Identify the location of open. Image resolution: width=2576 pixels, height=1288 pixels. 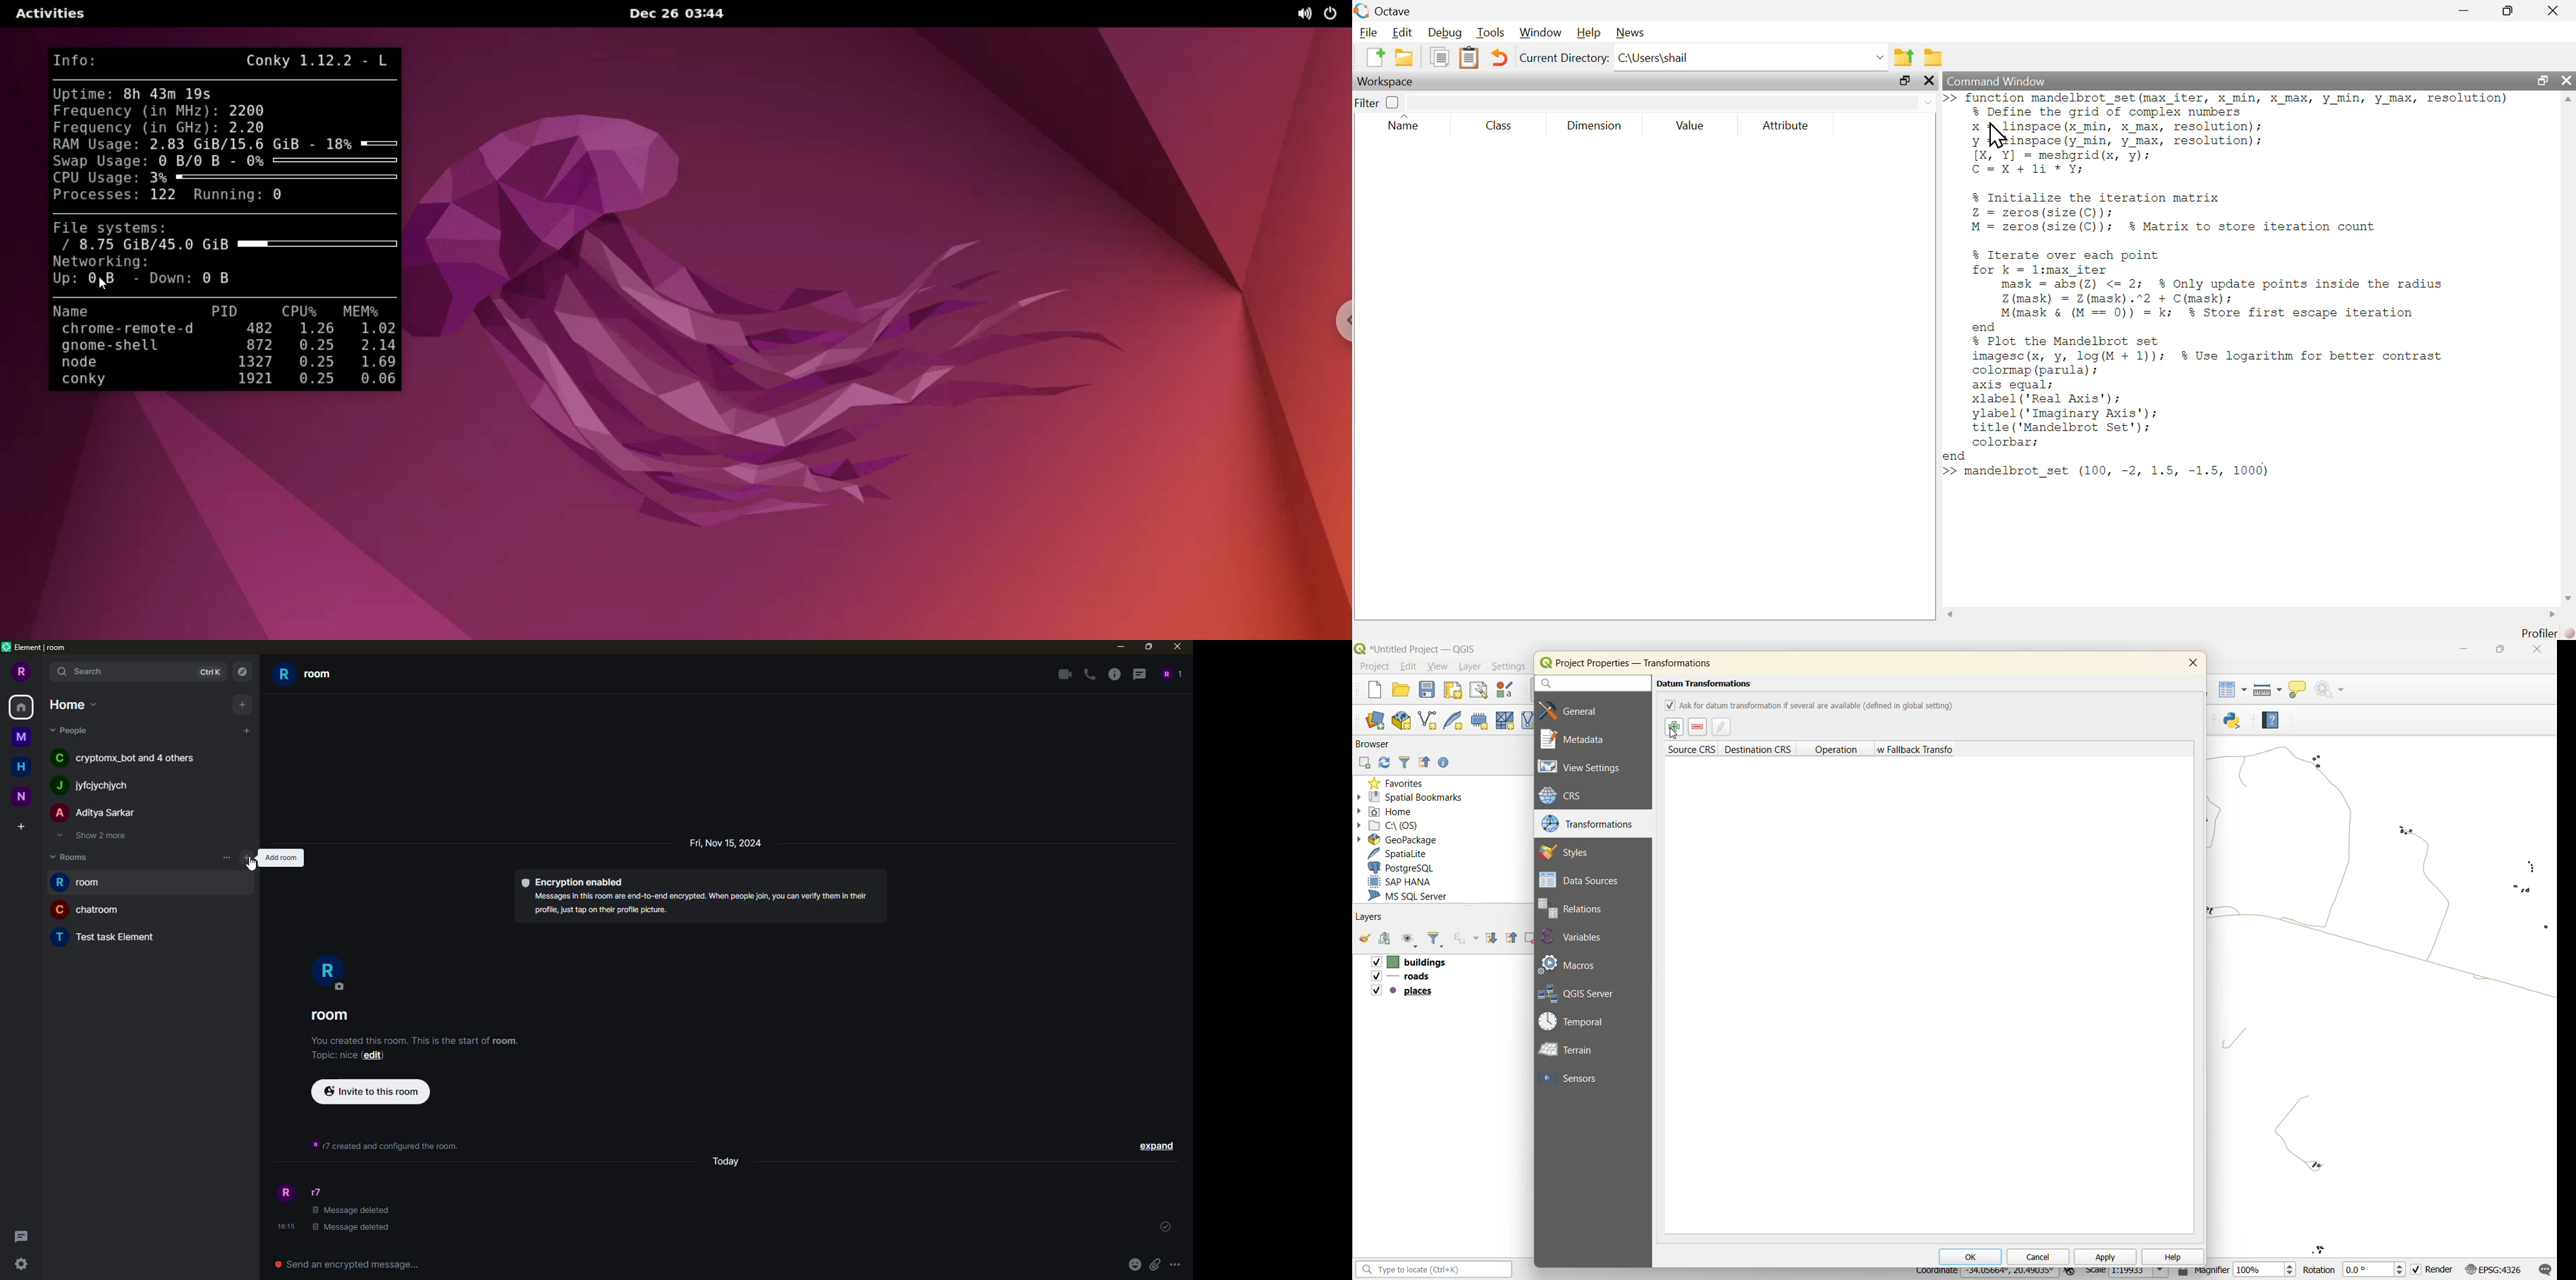
(1364, 937).